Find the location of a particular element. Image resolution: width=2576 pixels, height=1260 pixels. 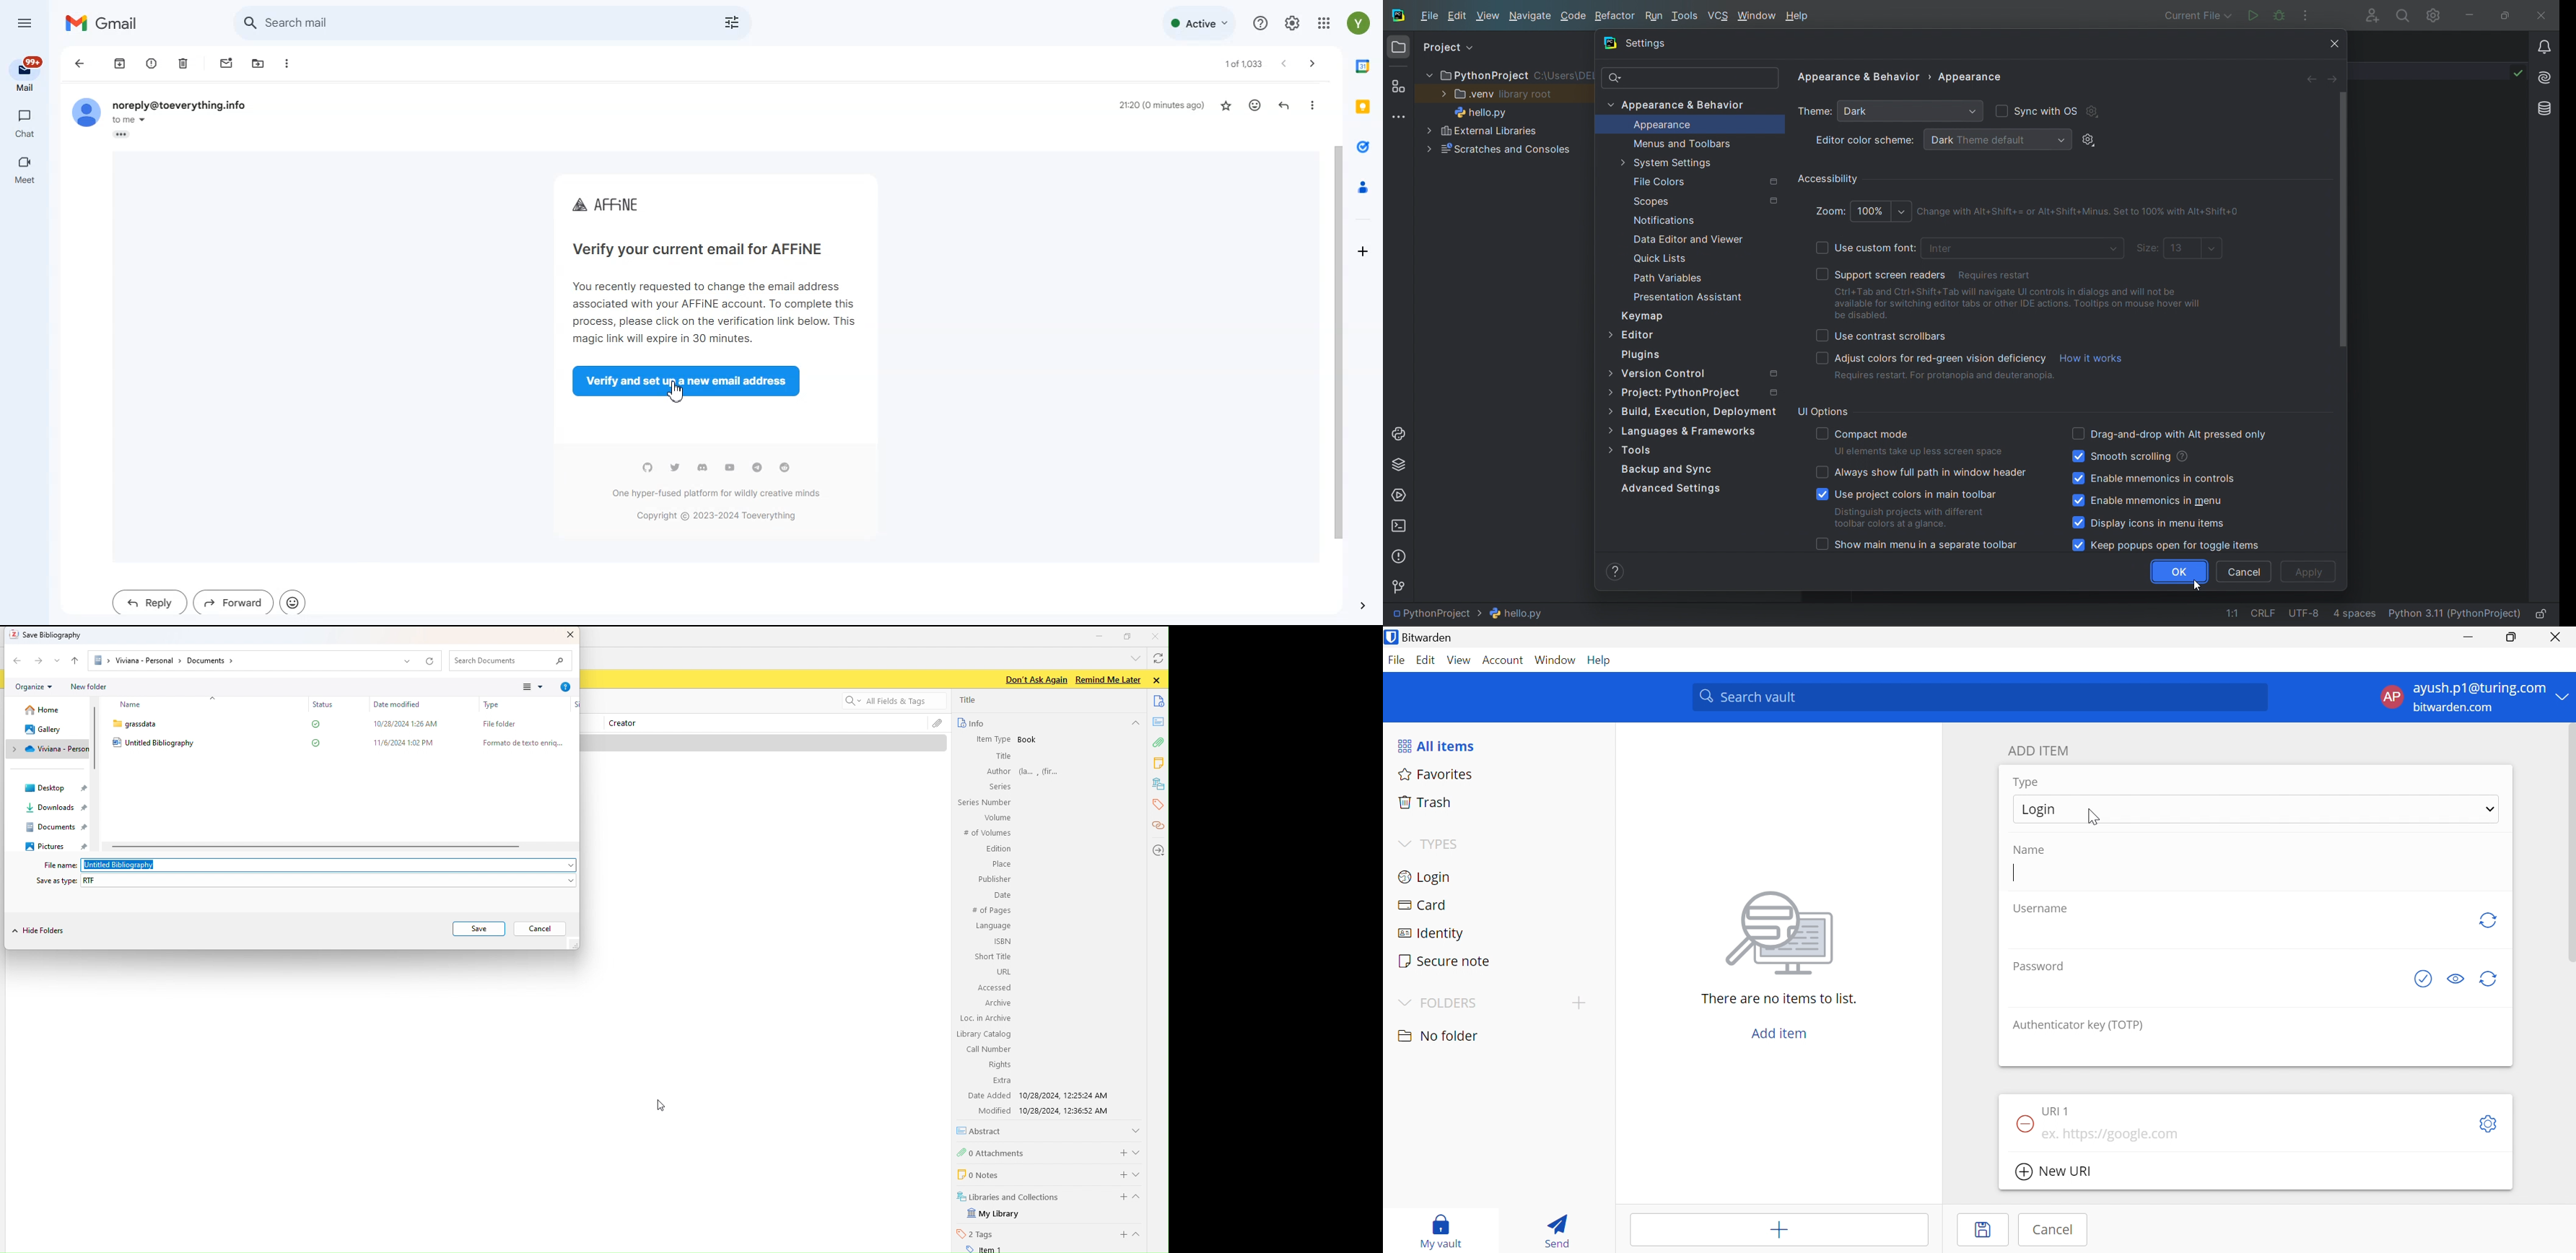

Identity is located at coordinates (1430, 934).